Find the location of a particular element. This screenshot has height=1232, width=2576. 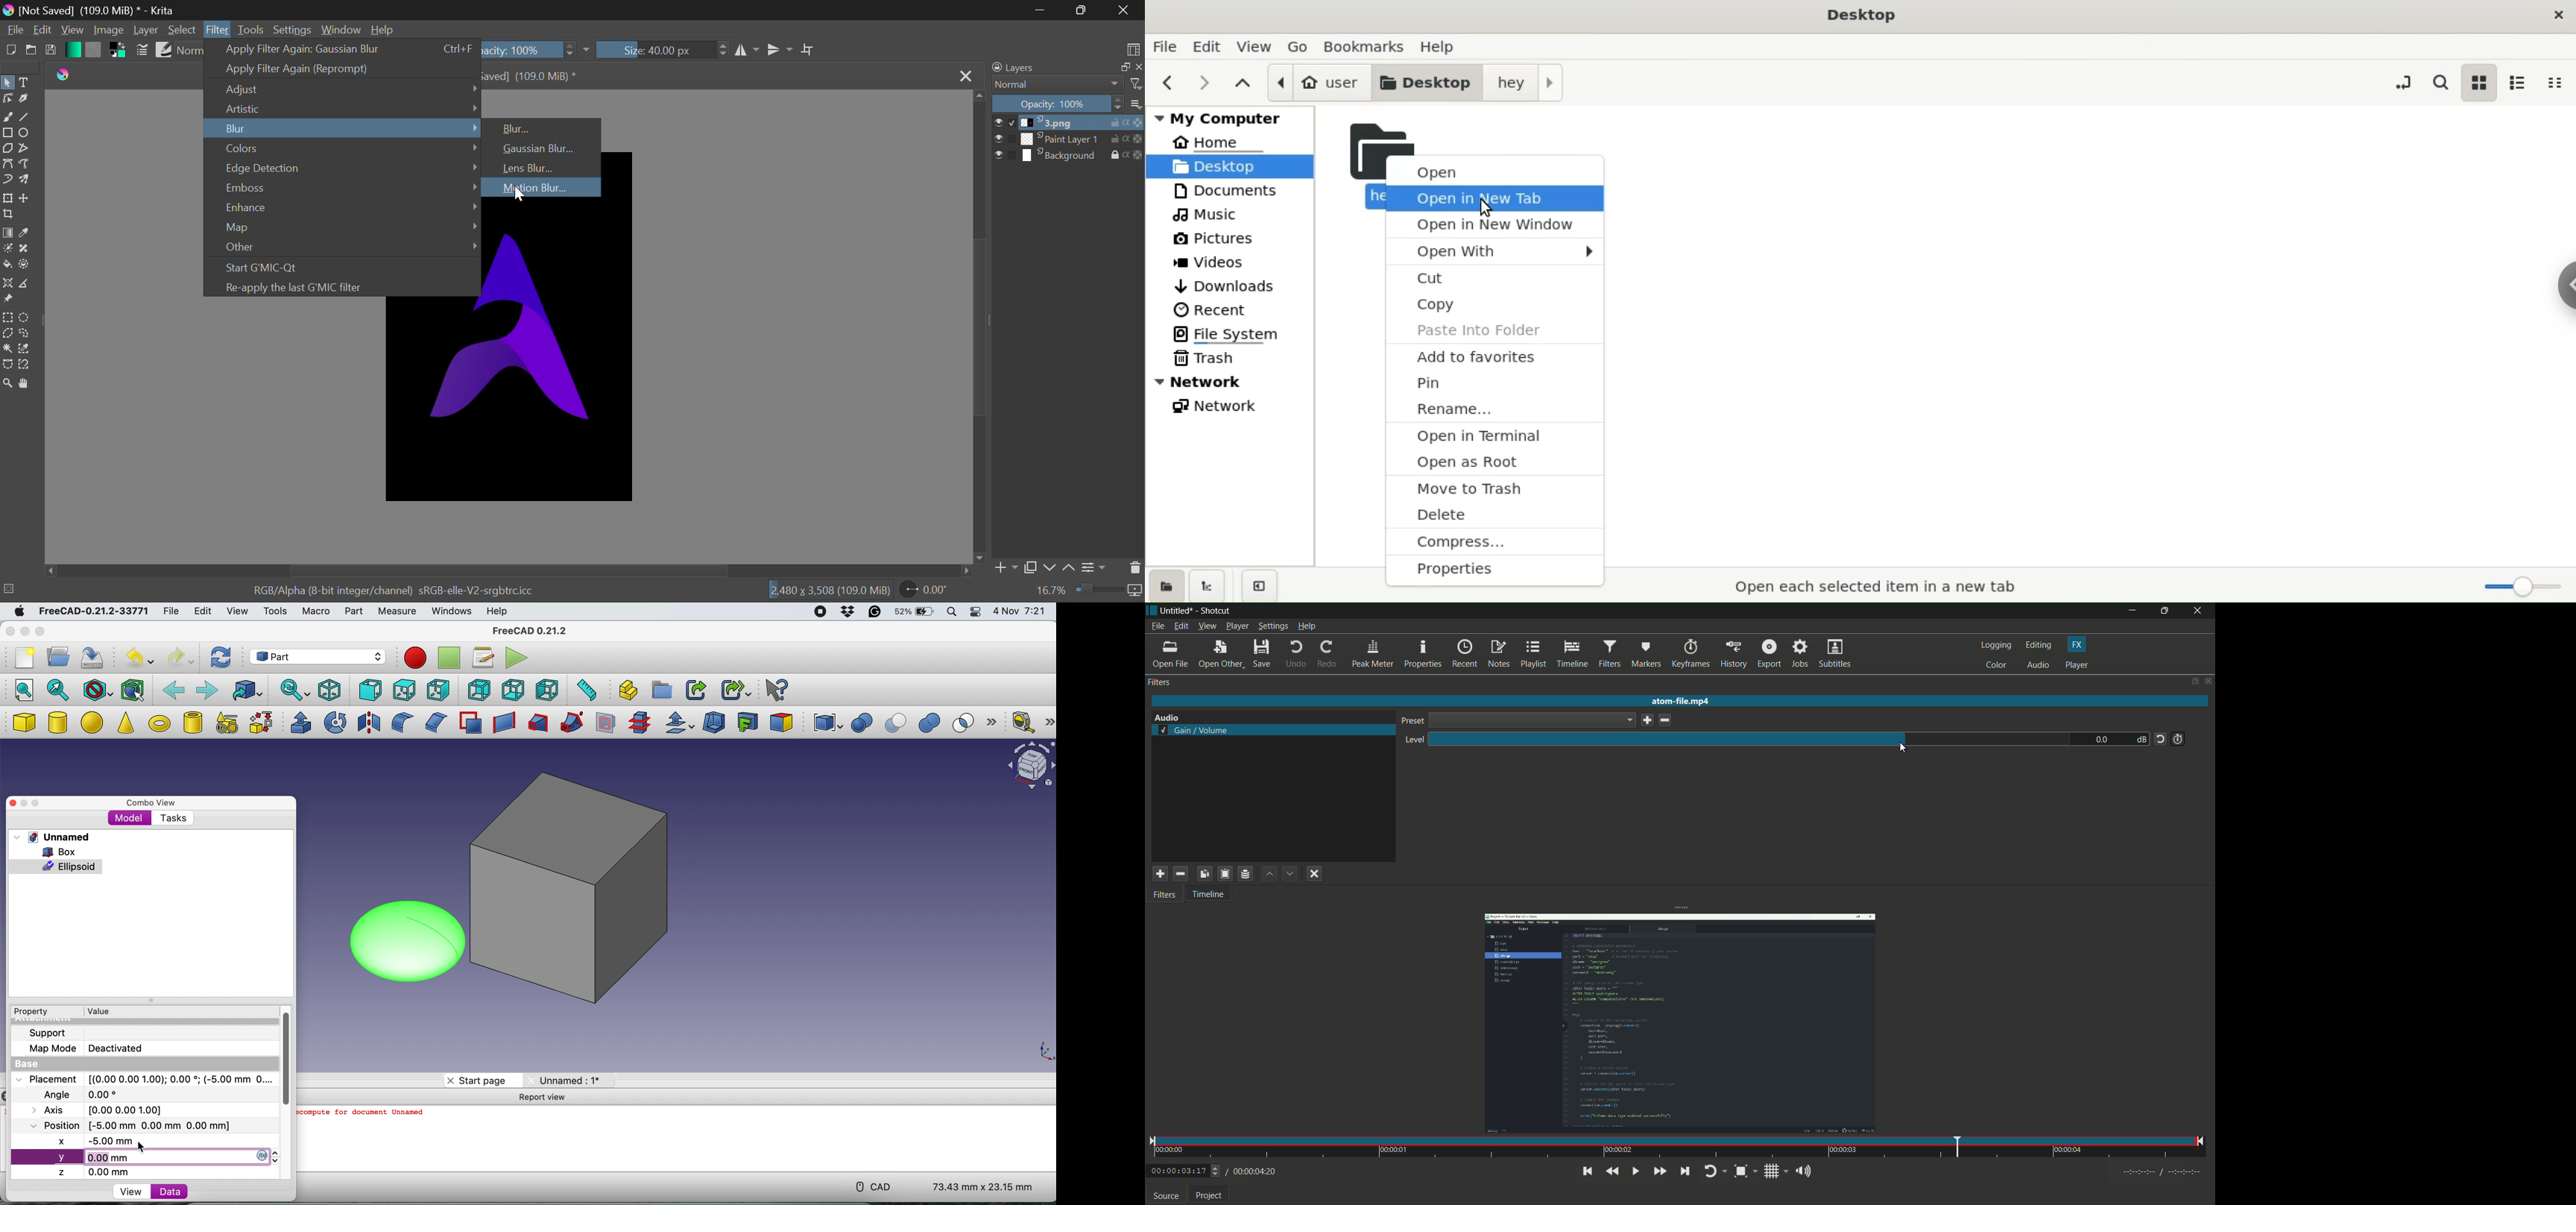

undo is located at coordinates (1297, 654).